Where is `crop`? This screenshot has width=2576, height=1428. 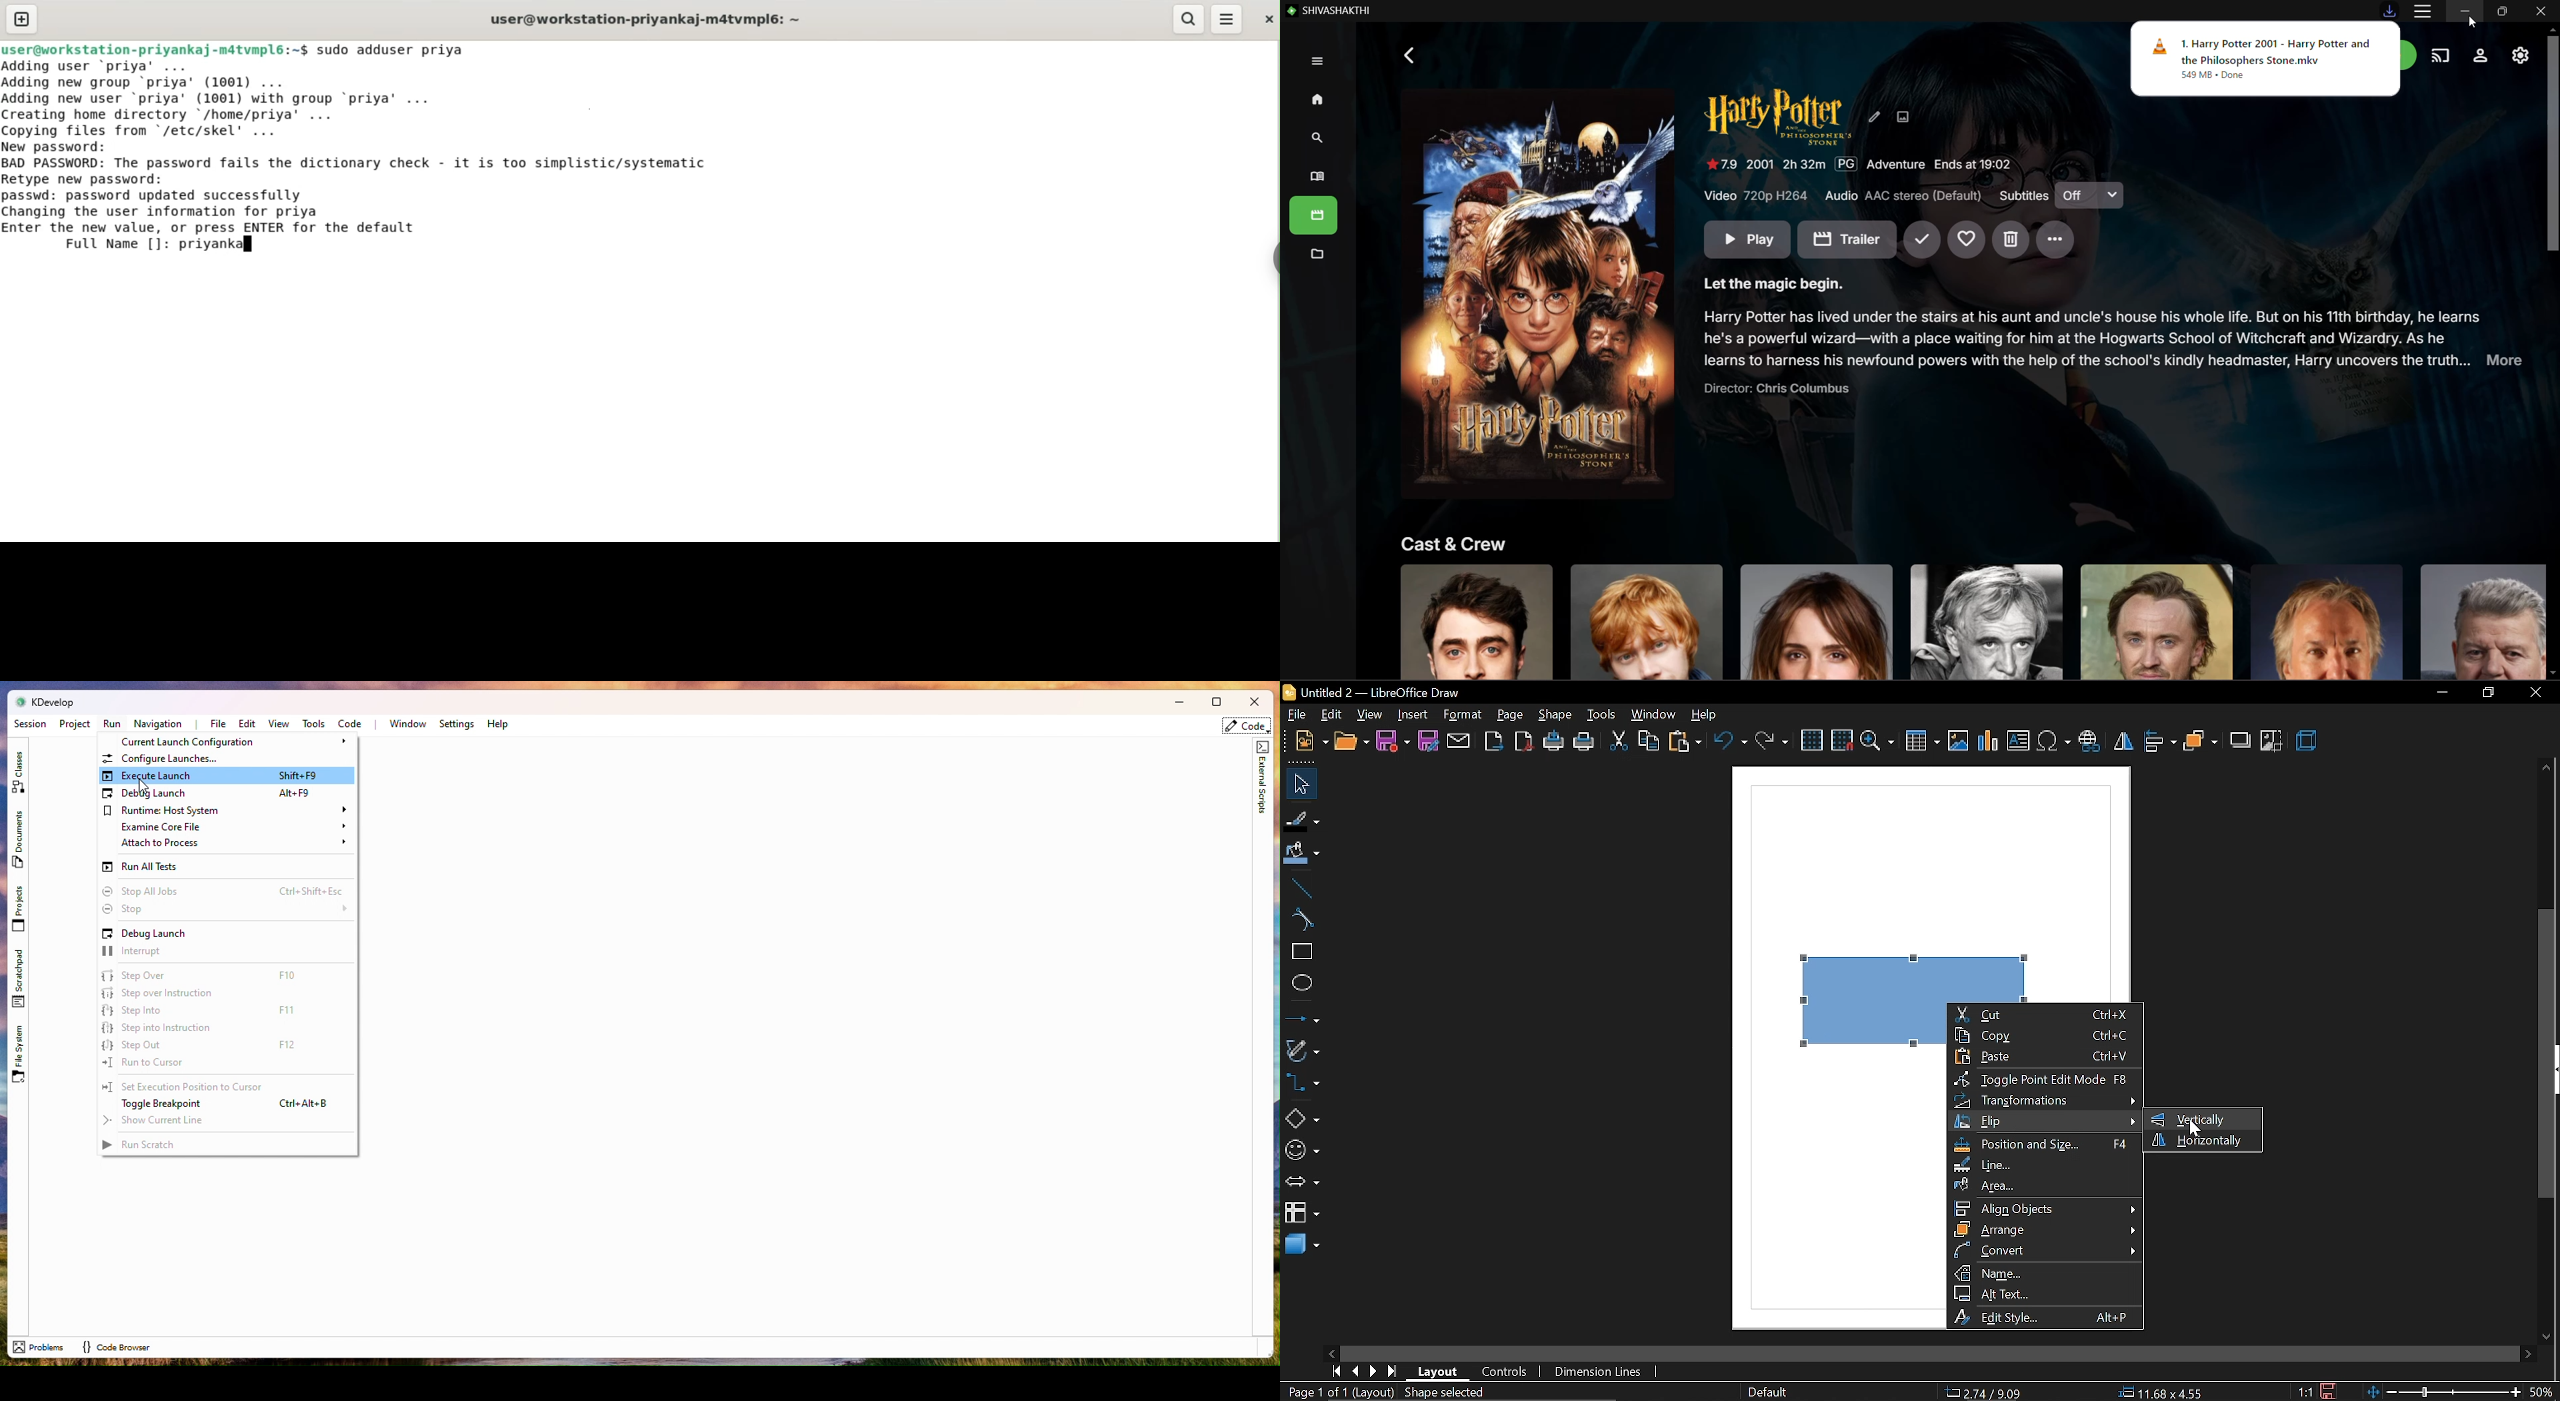
crop is located at coordinates (2269, 742).